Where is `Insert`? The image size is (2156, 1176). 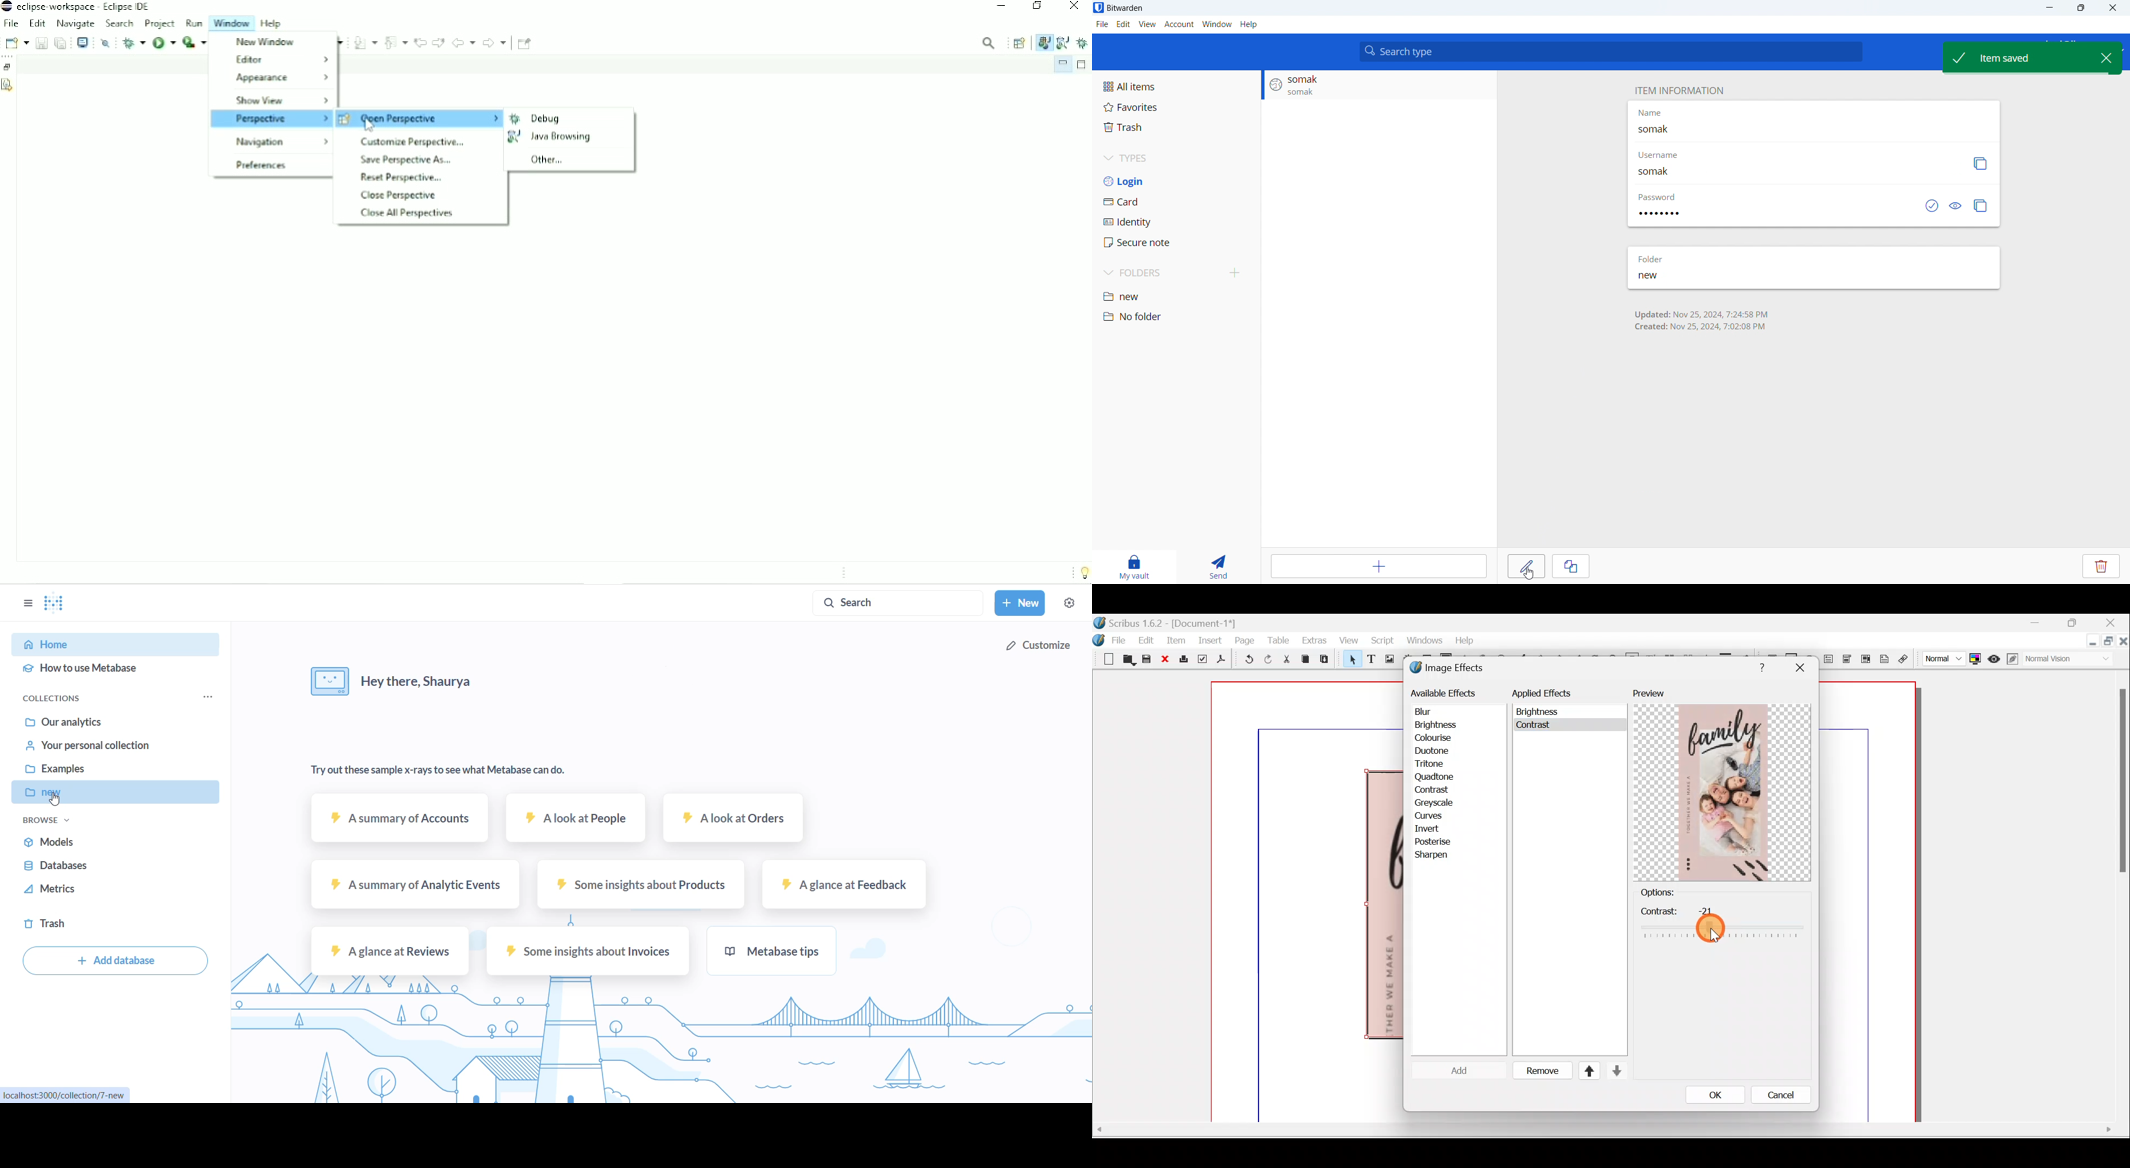
Insert is located at coordinates (1211, 640).